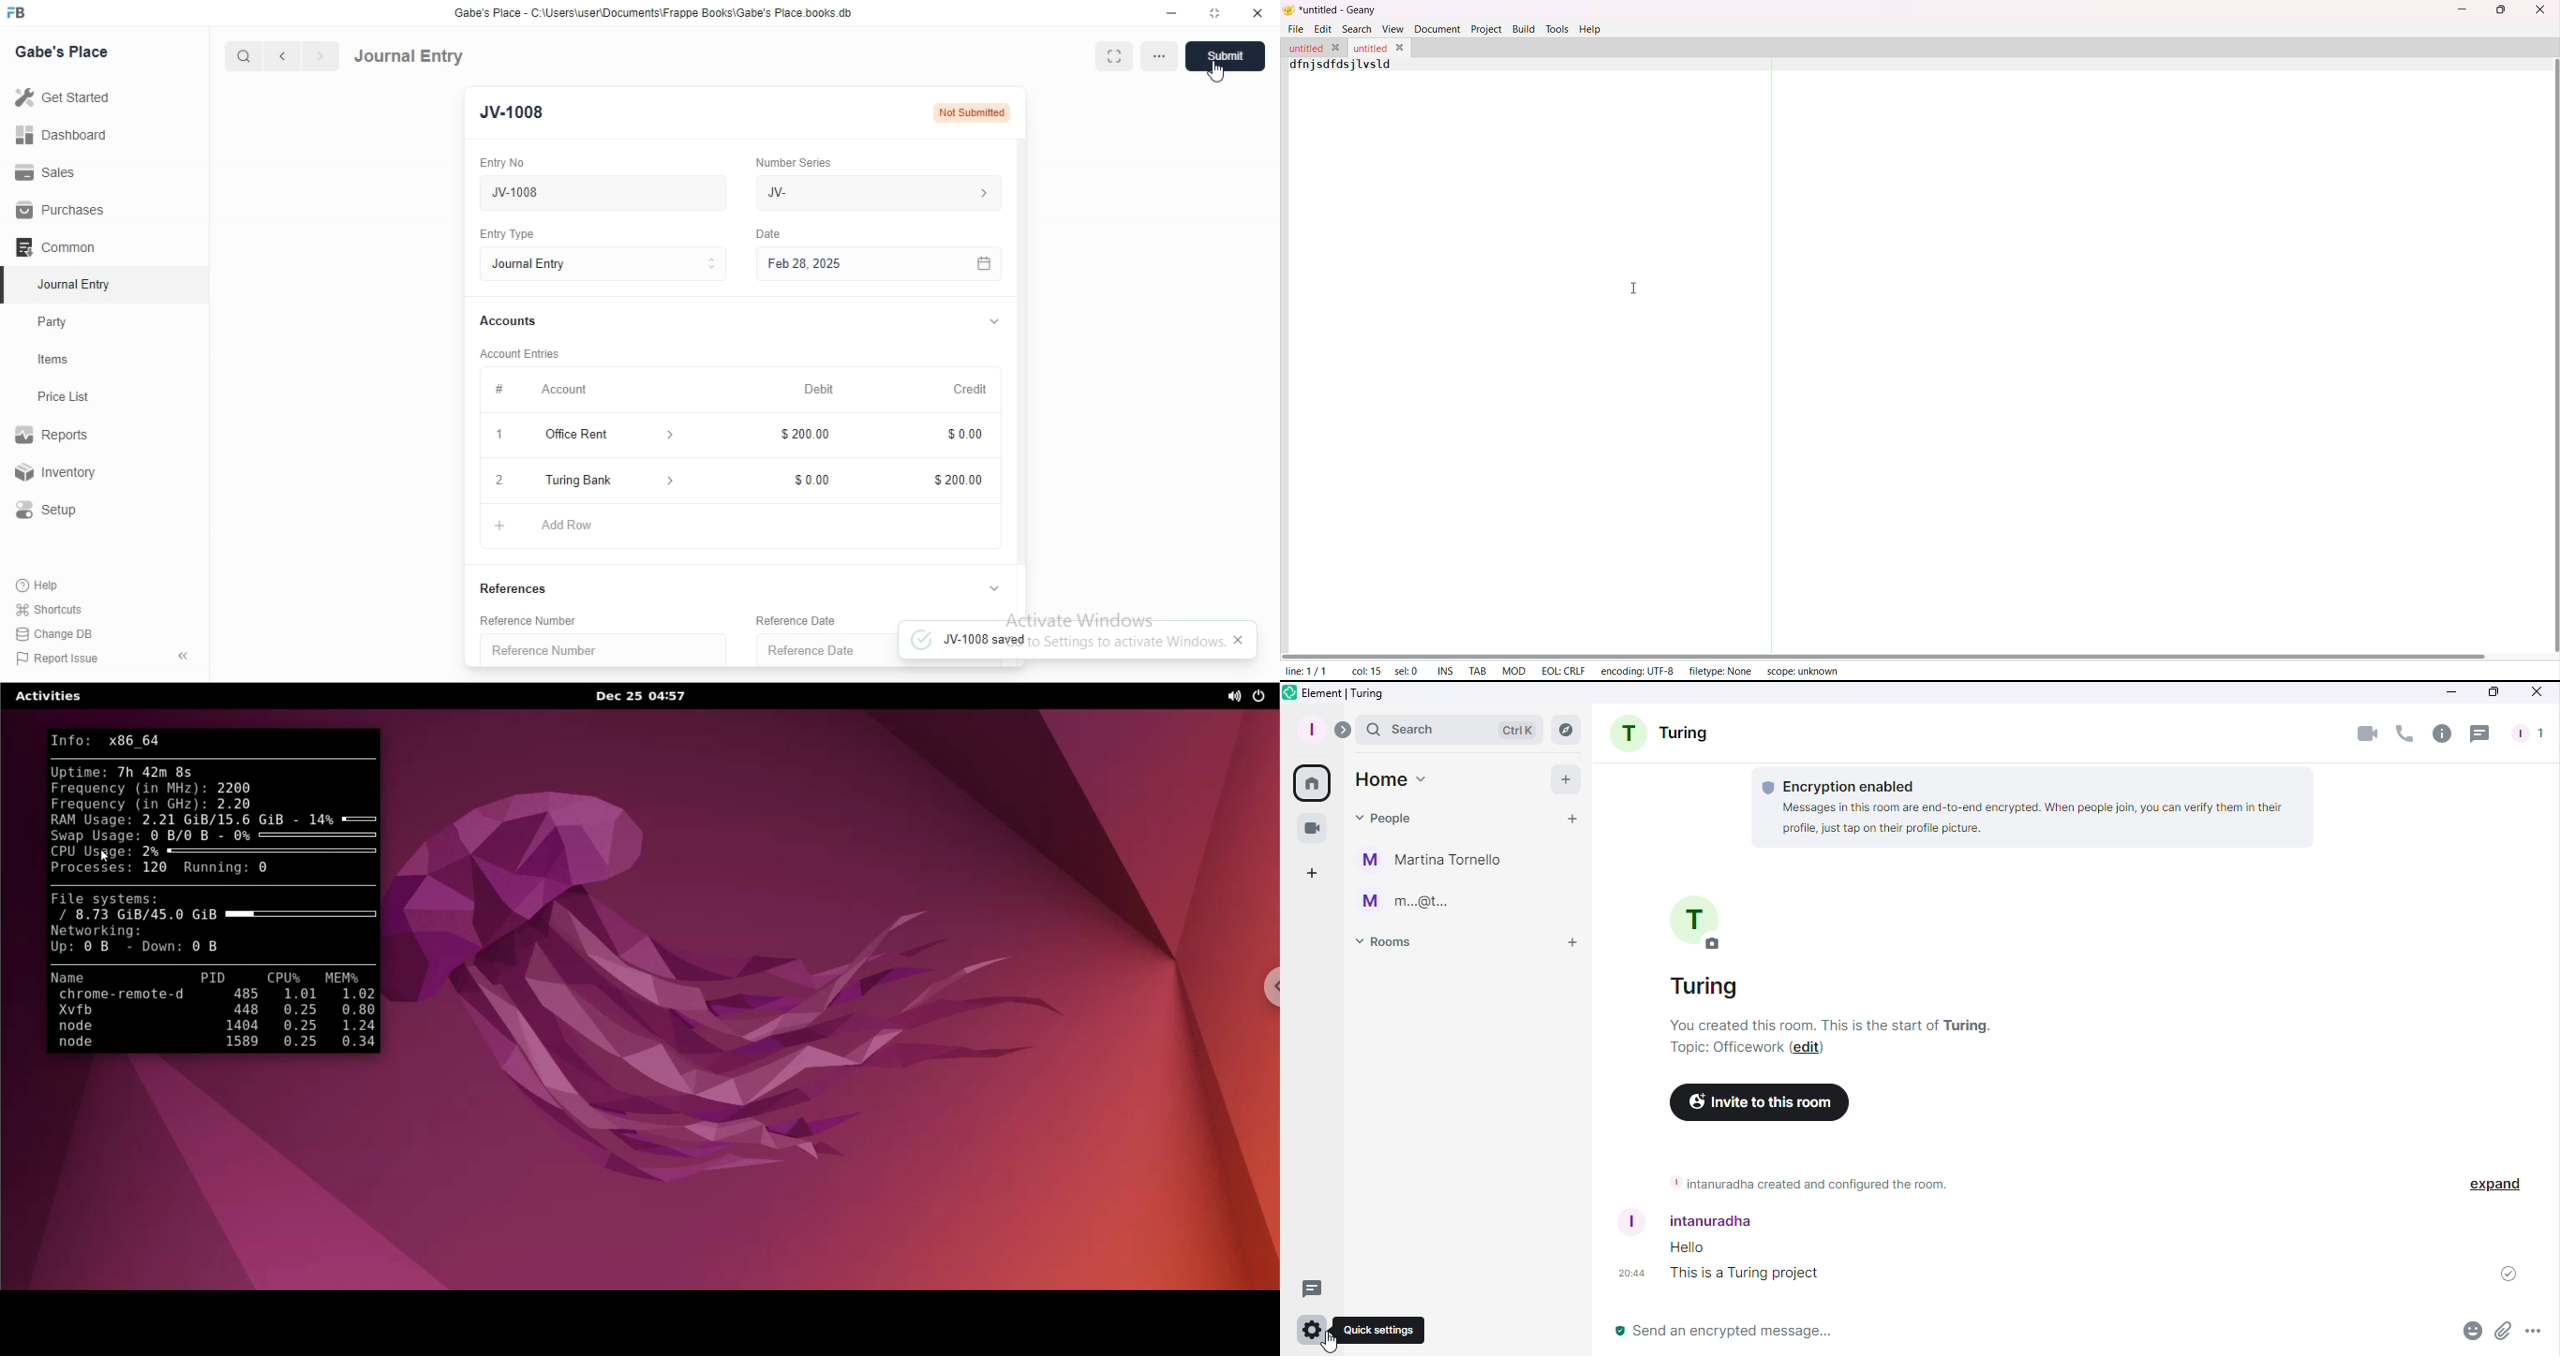  What do you see at coordinates (812, 479) in the screenshot?
I see `$0.00` at bounding box center [812, 479].